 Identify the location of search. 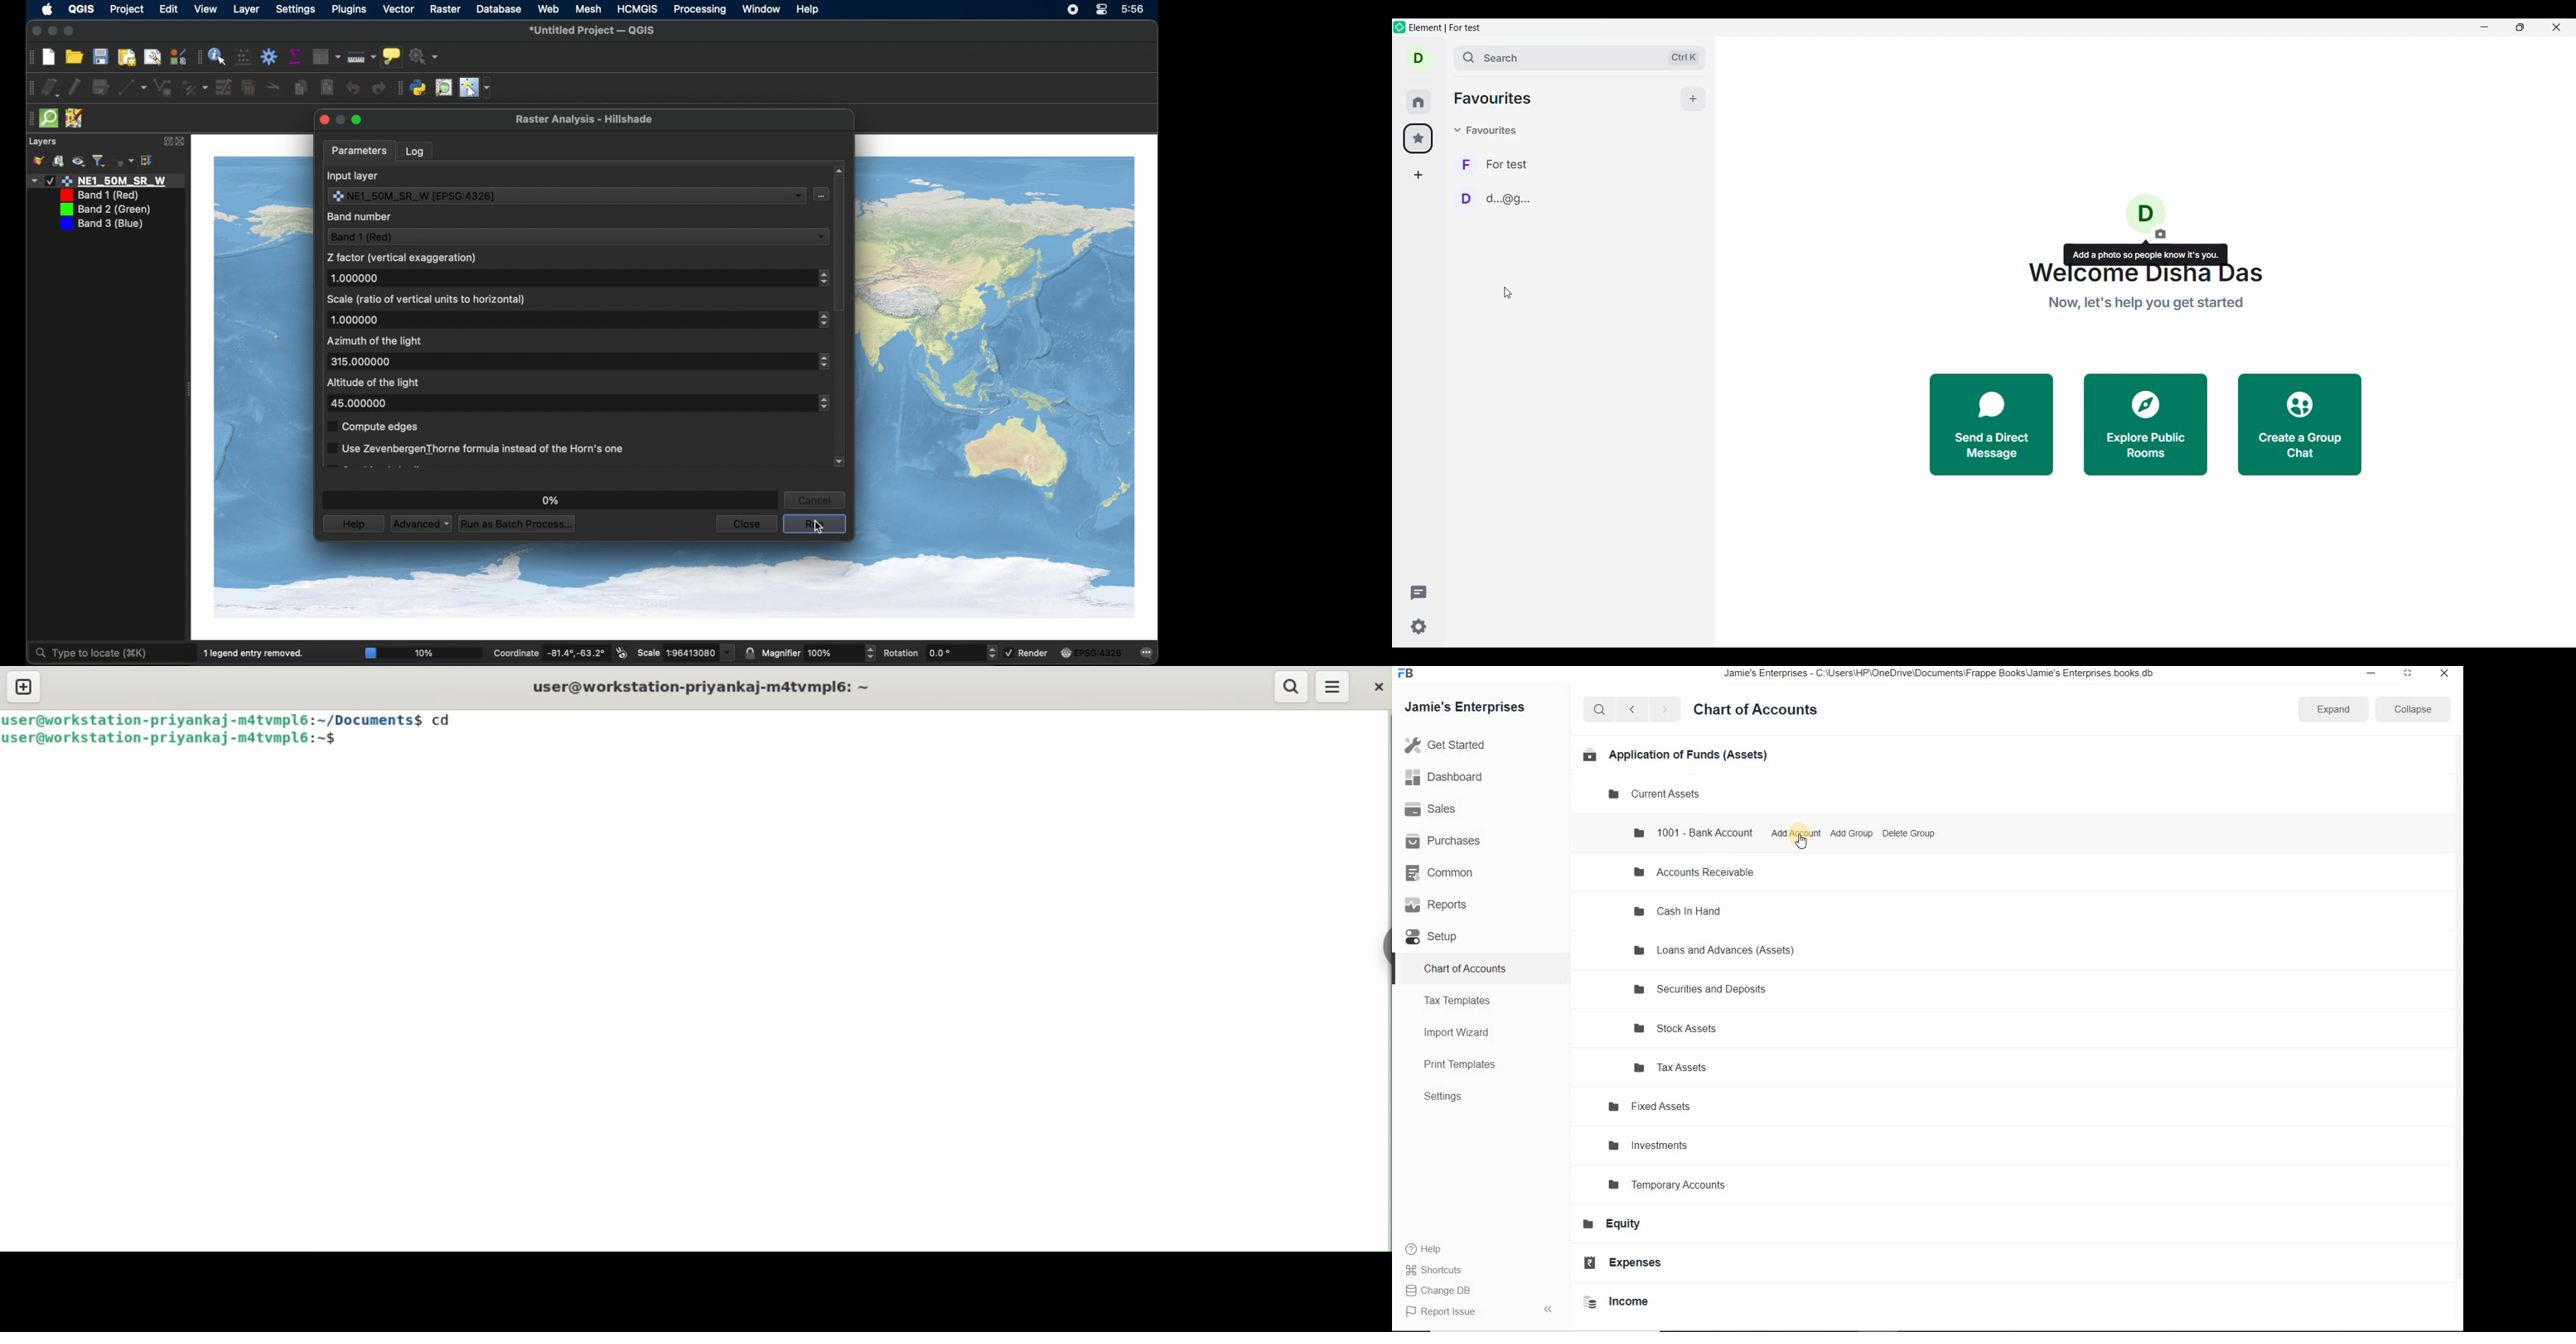
(1599, 709).